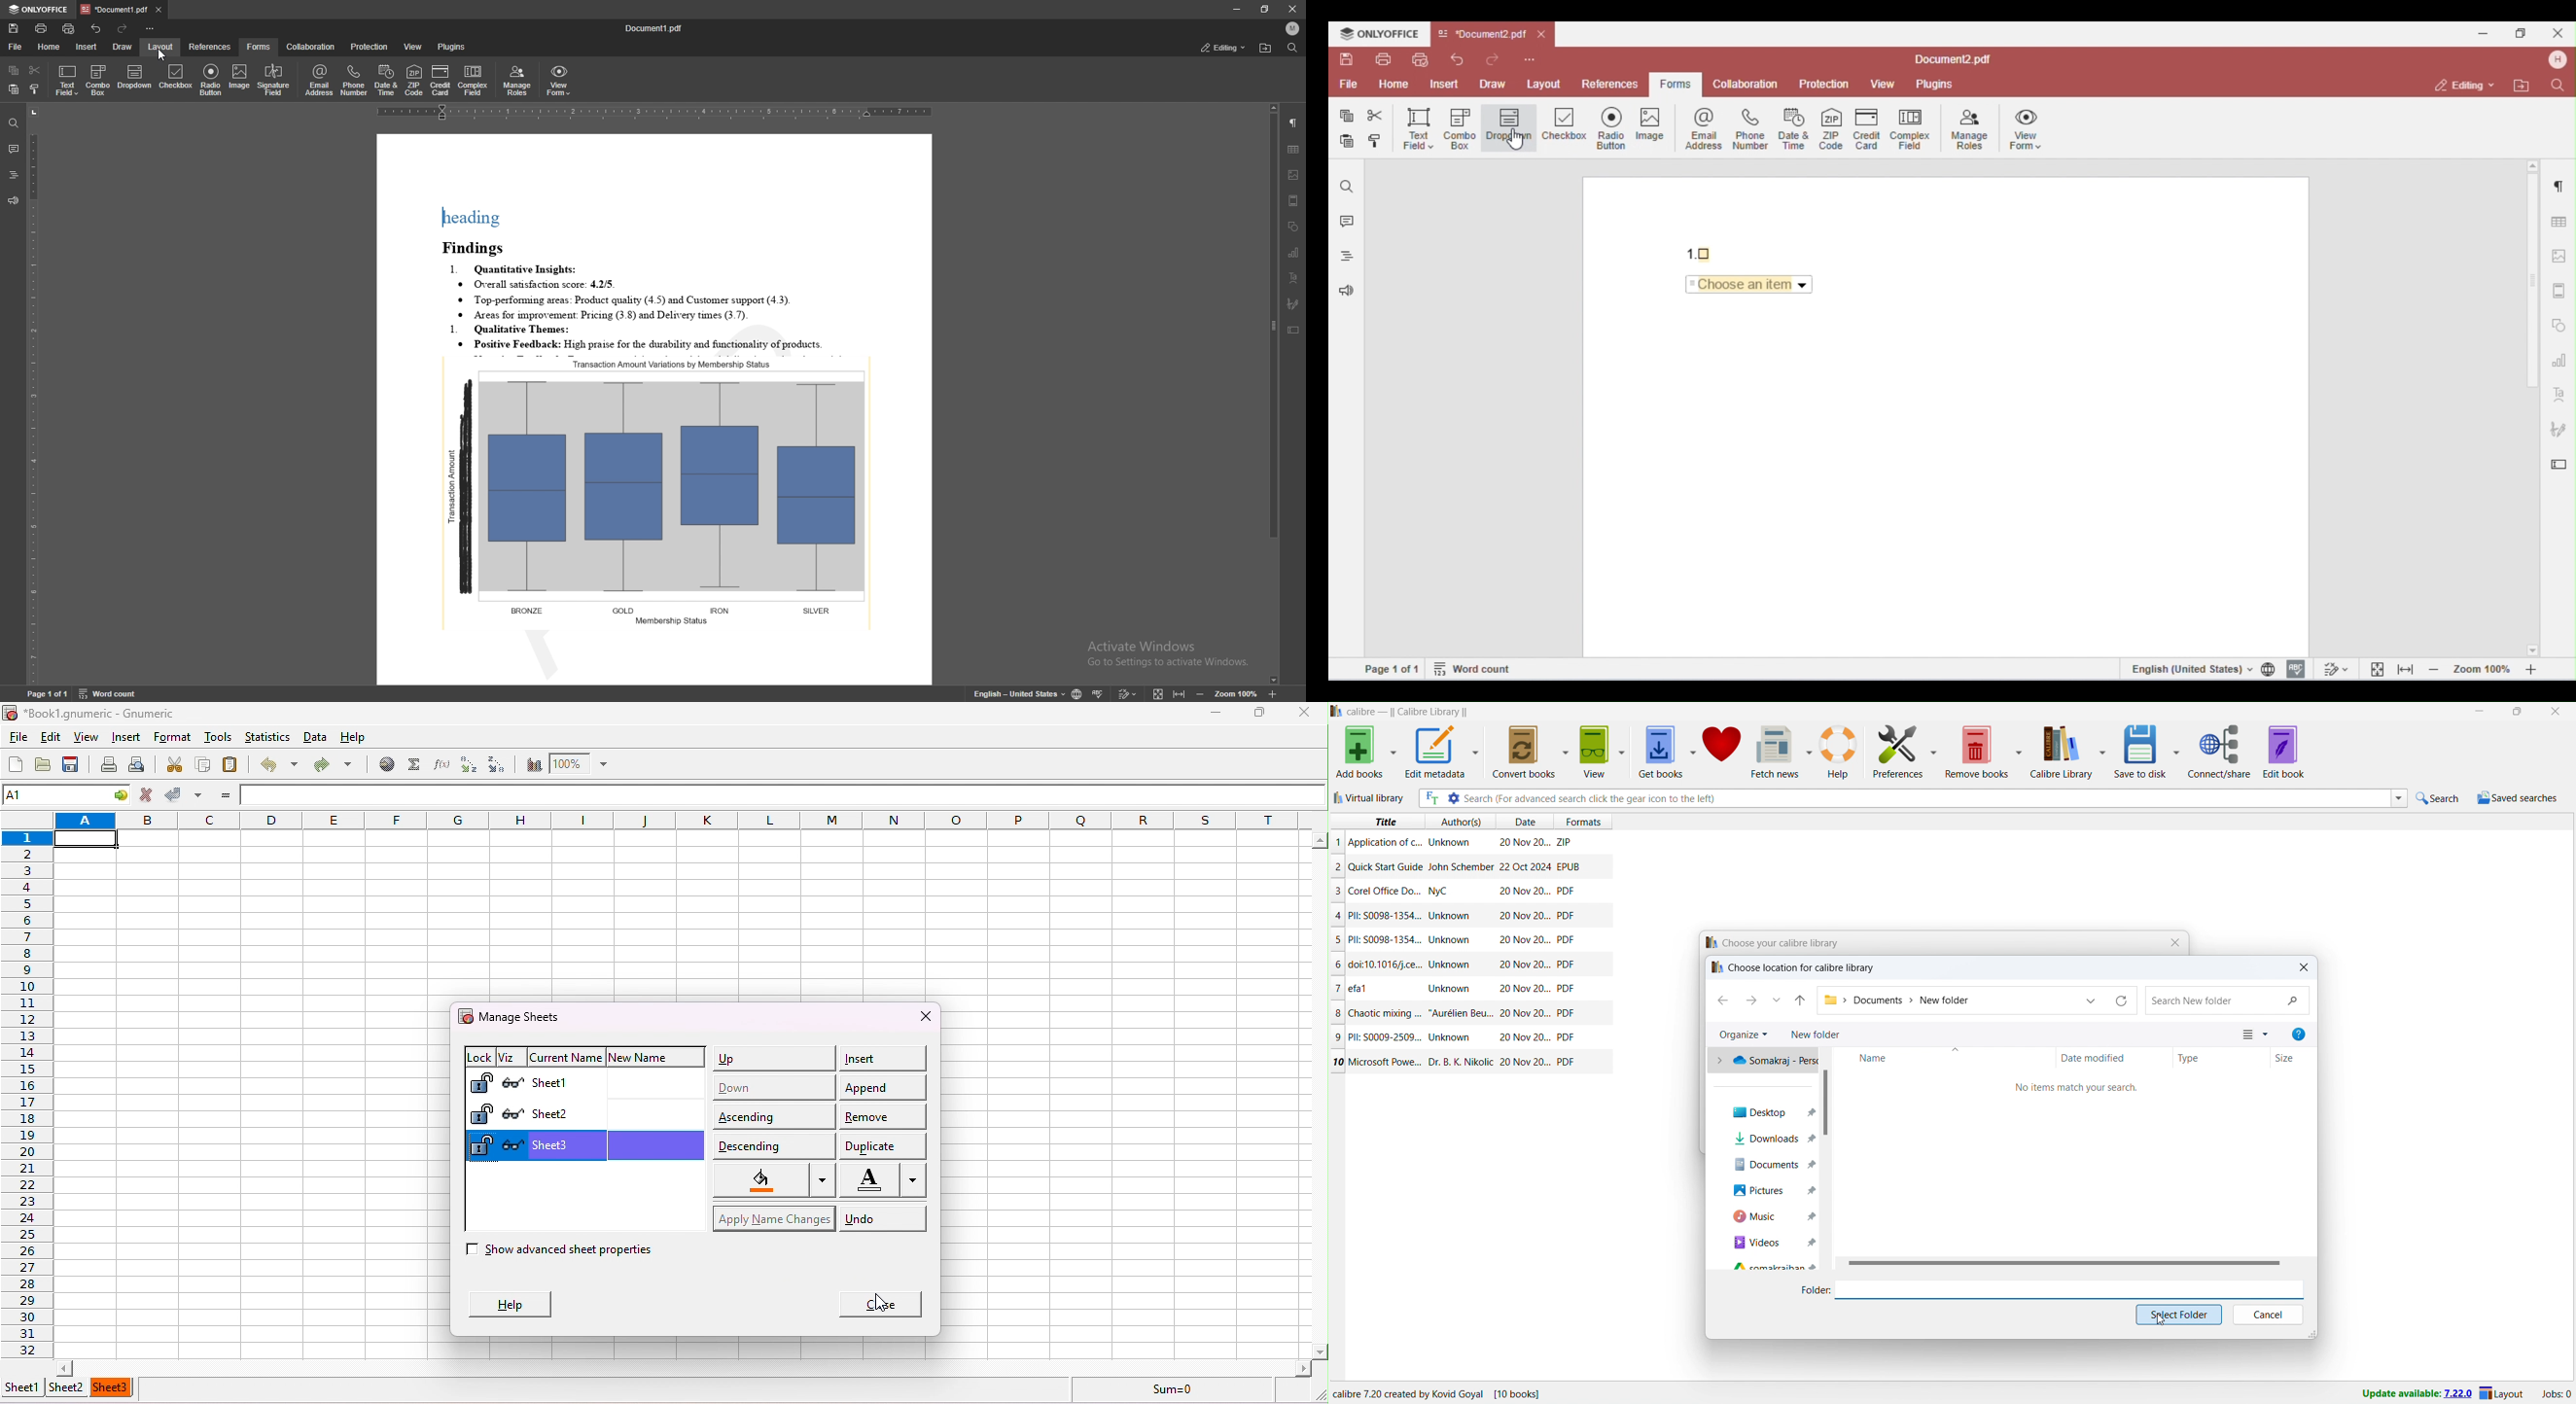 This screenshot has width=2576, height=1428. Describe the element at coordinates (1525, 1063) in the screenshot. I see `Date` at that location.